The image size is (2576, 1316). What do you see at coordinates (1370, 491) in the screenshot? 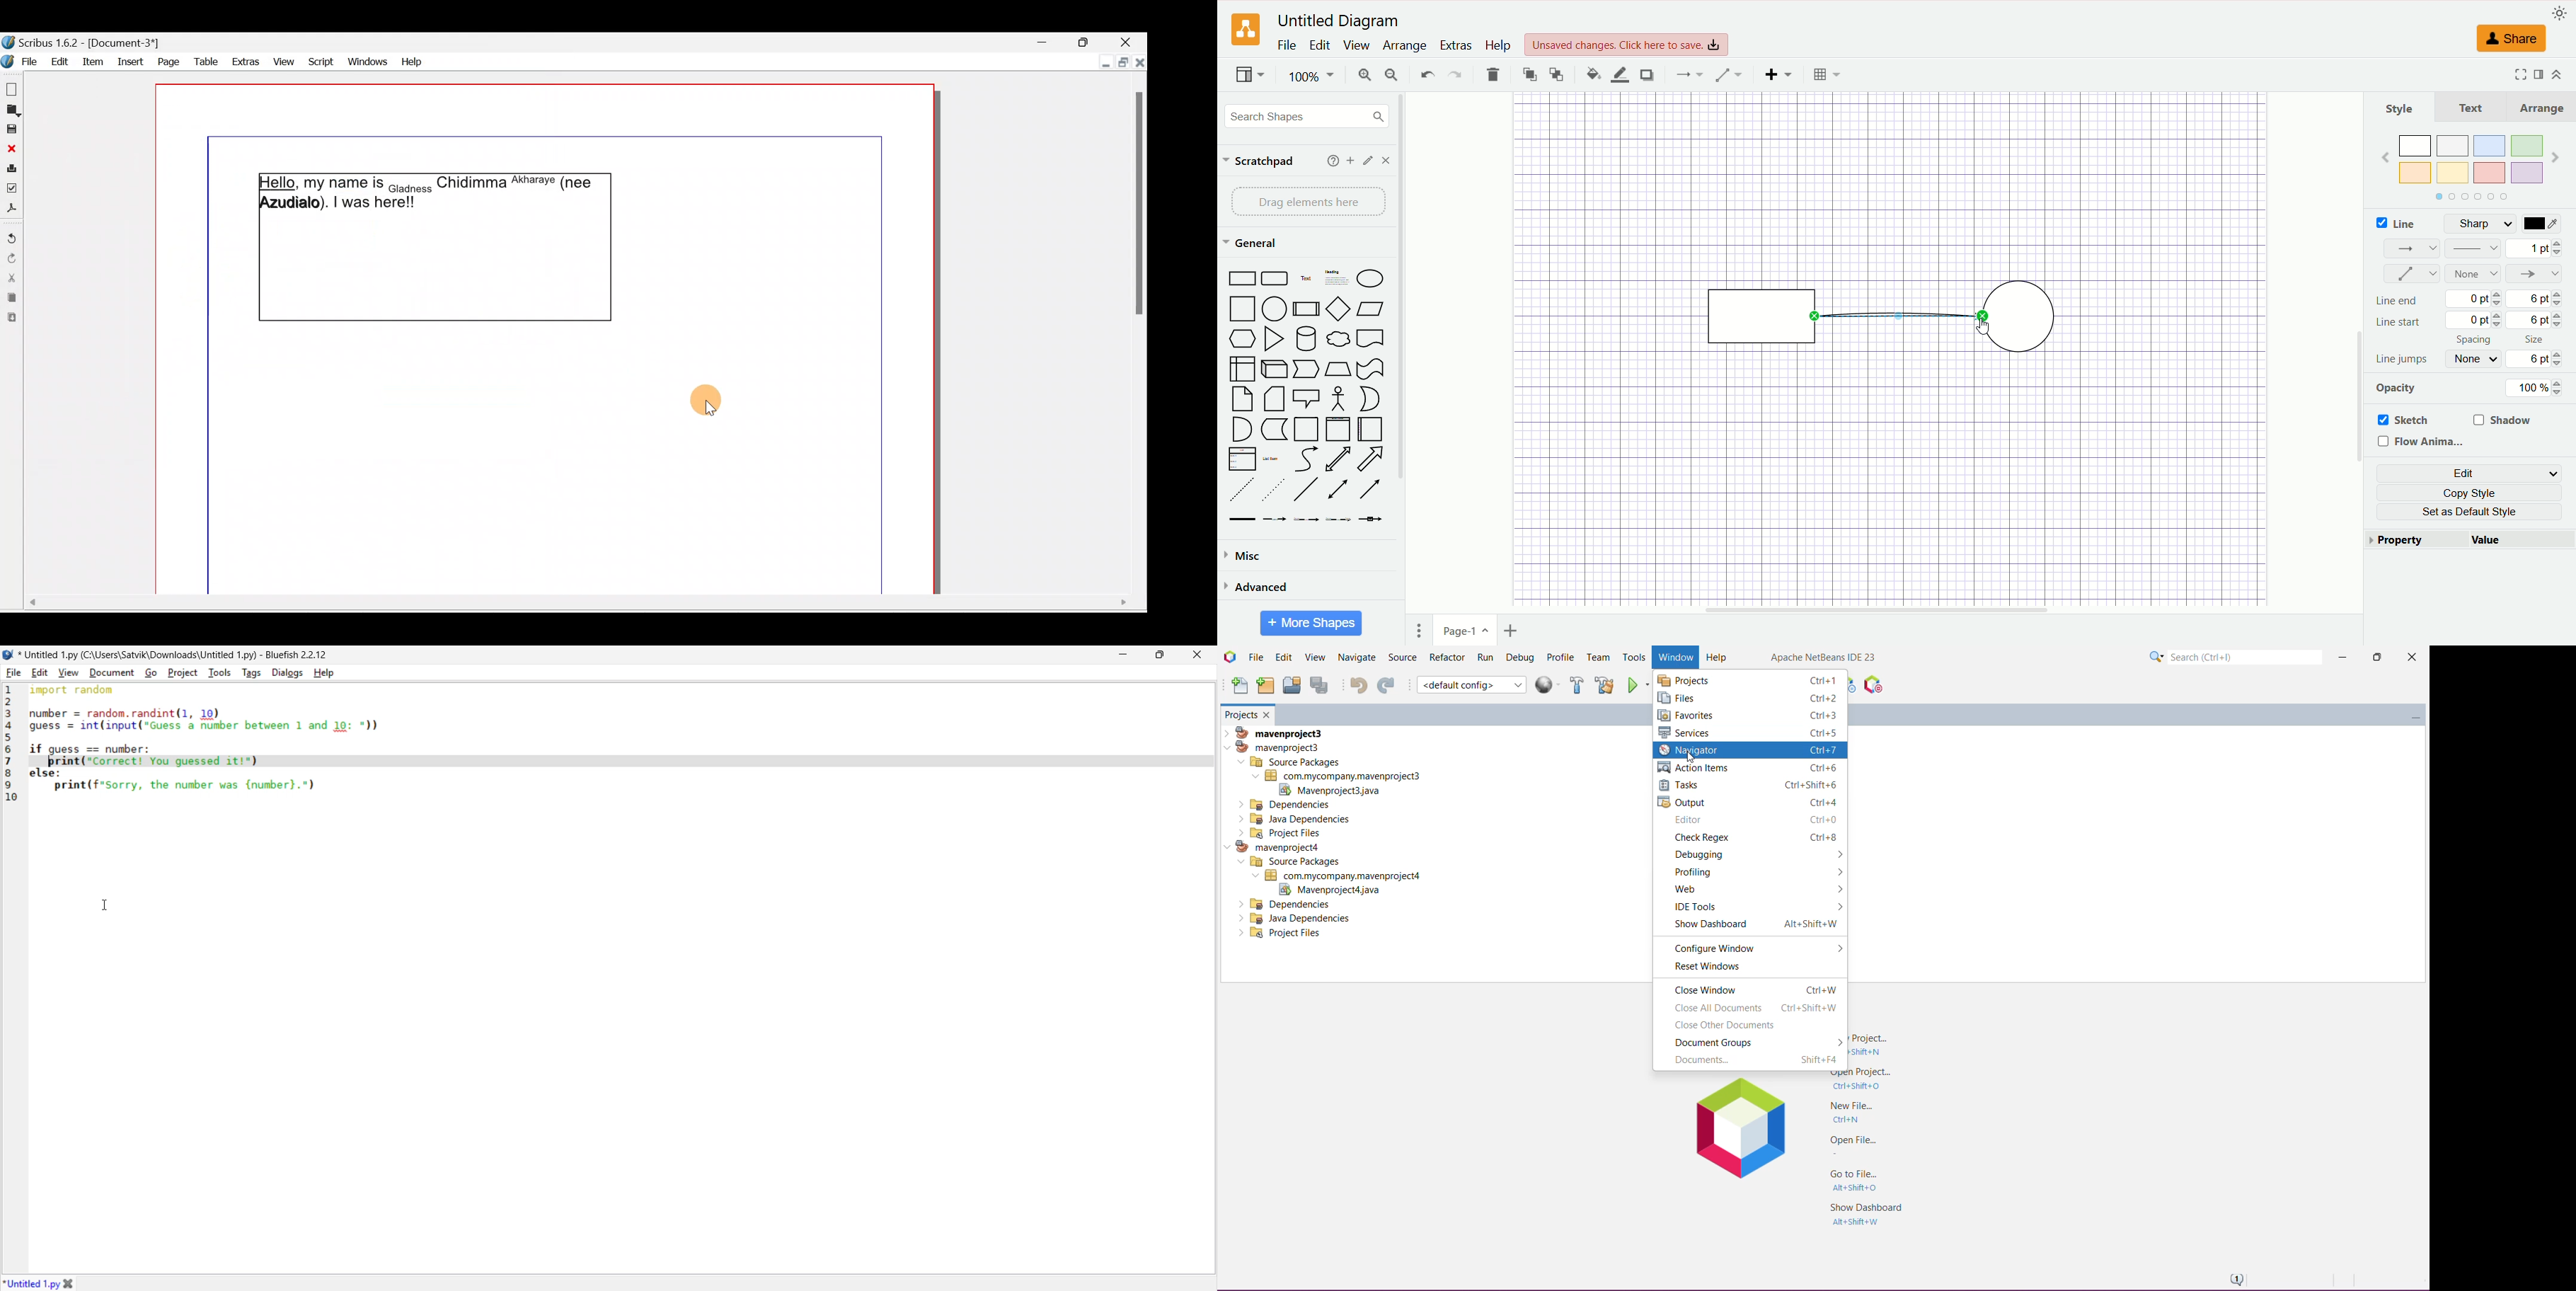
I see `Arrow Line` at bounding box center [1370, 491].